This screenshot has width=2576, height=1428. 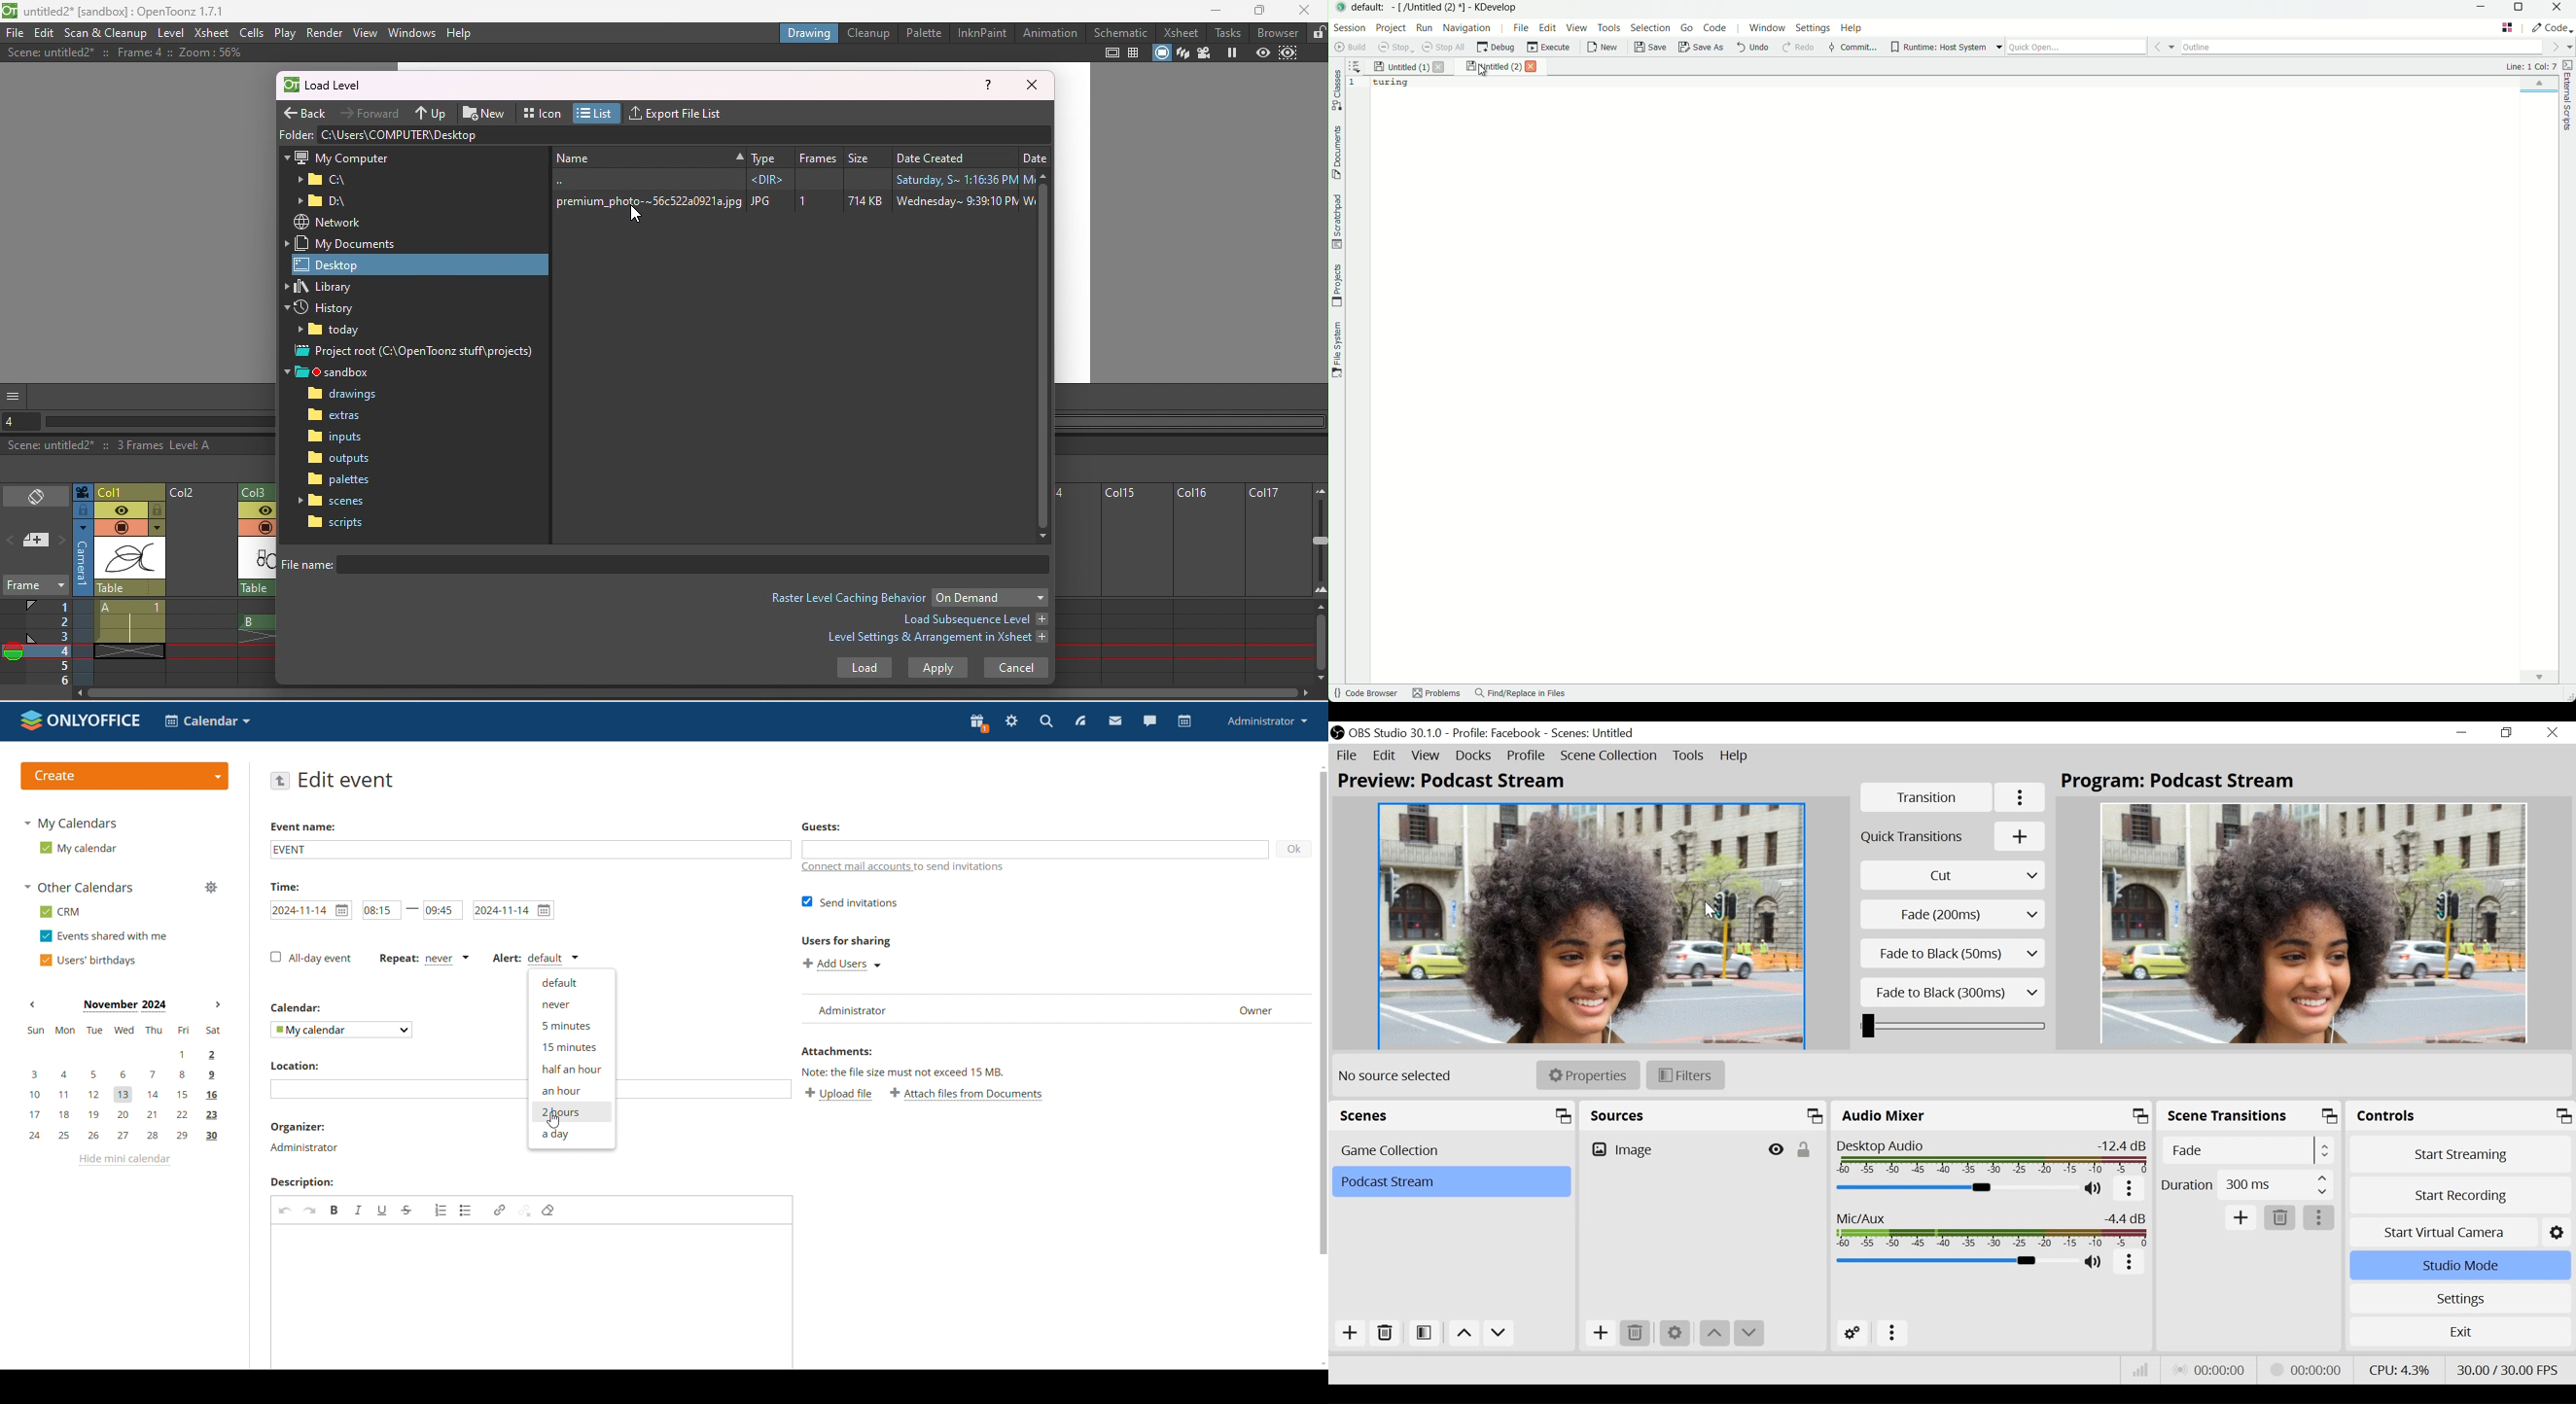 I want to click on strikethrough, so click(x=407, y=1210).